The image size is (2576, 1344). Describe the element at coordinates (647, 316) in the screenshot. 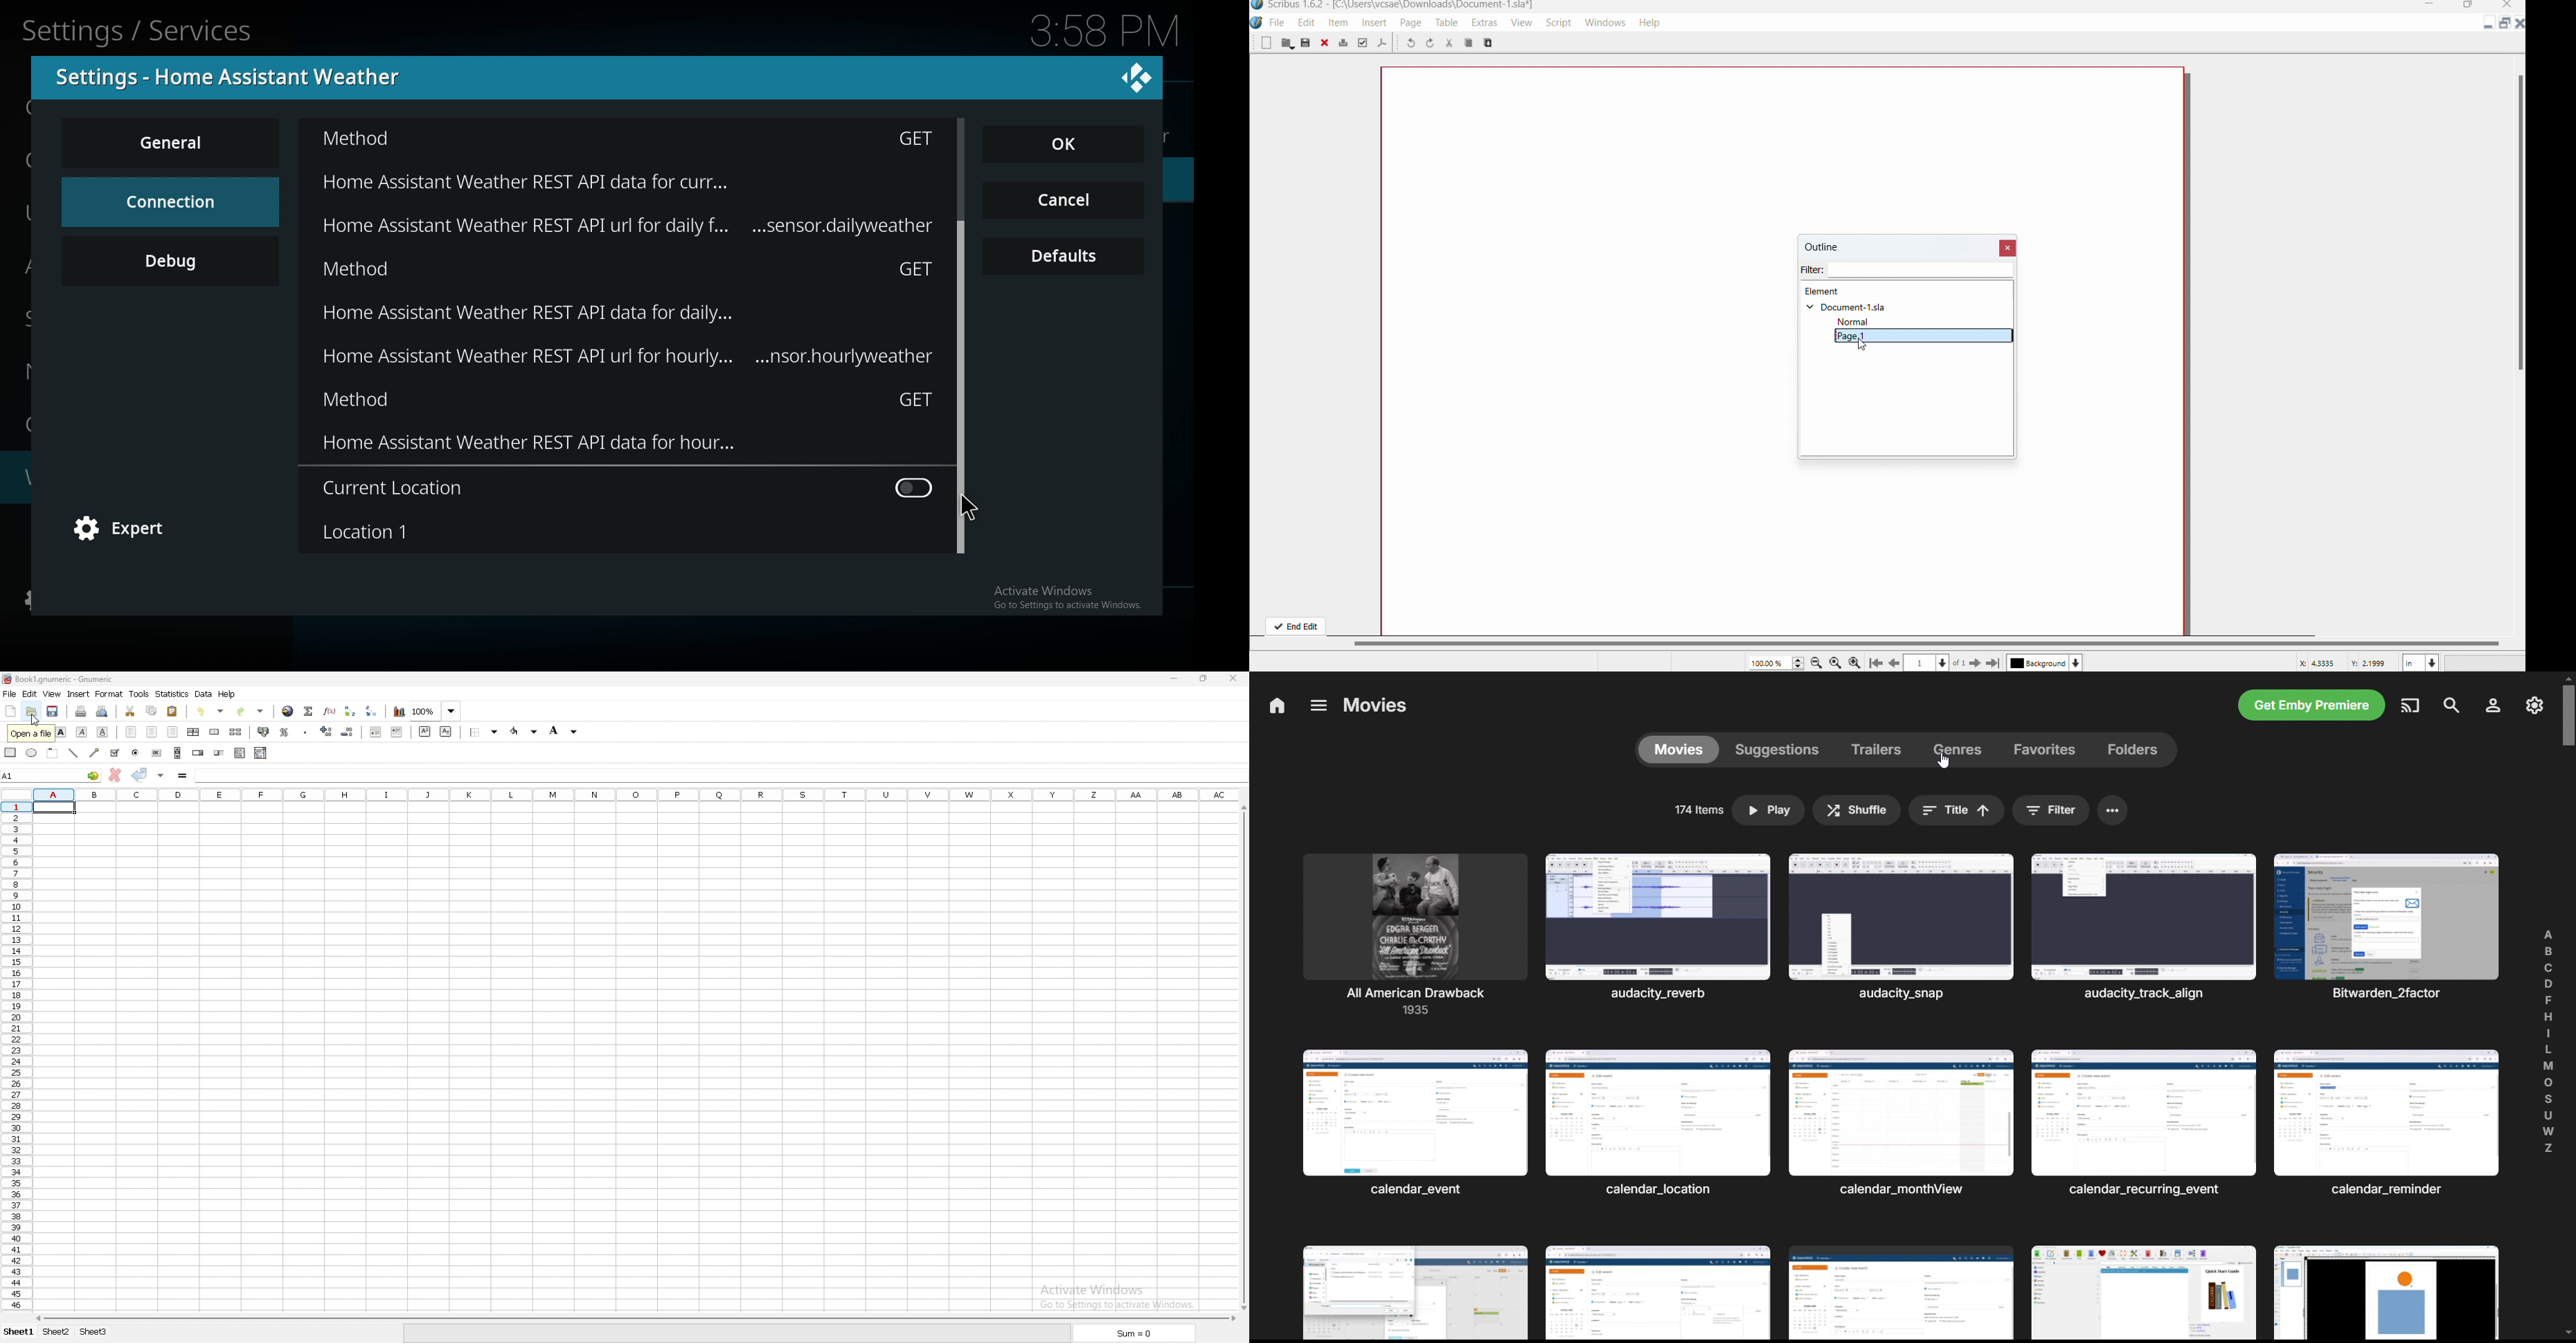

I see `Home assistant weather rest API data for daily` at that location.